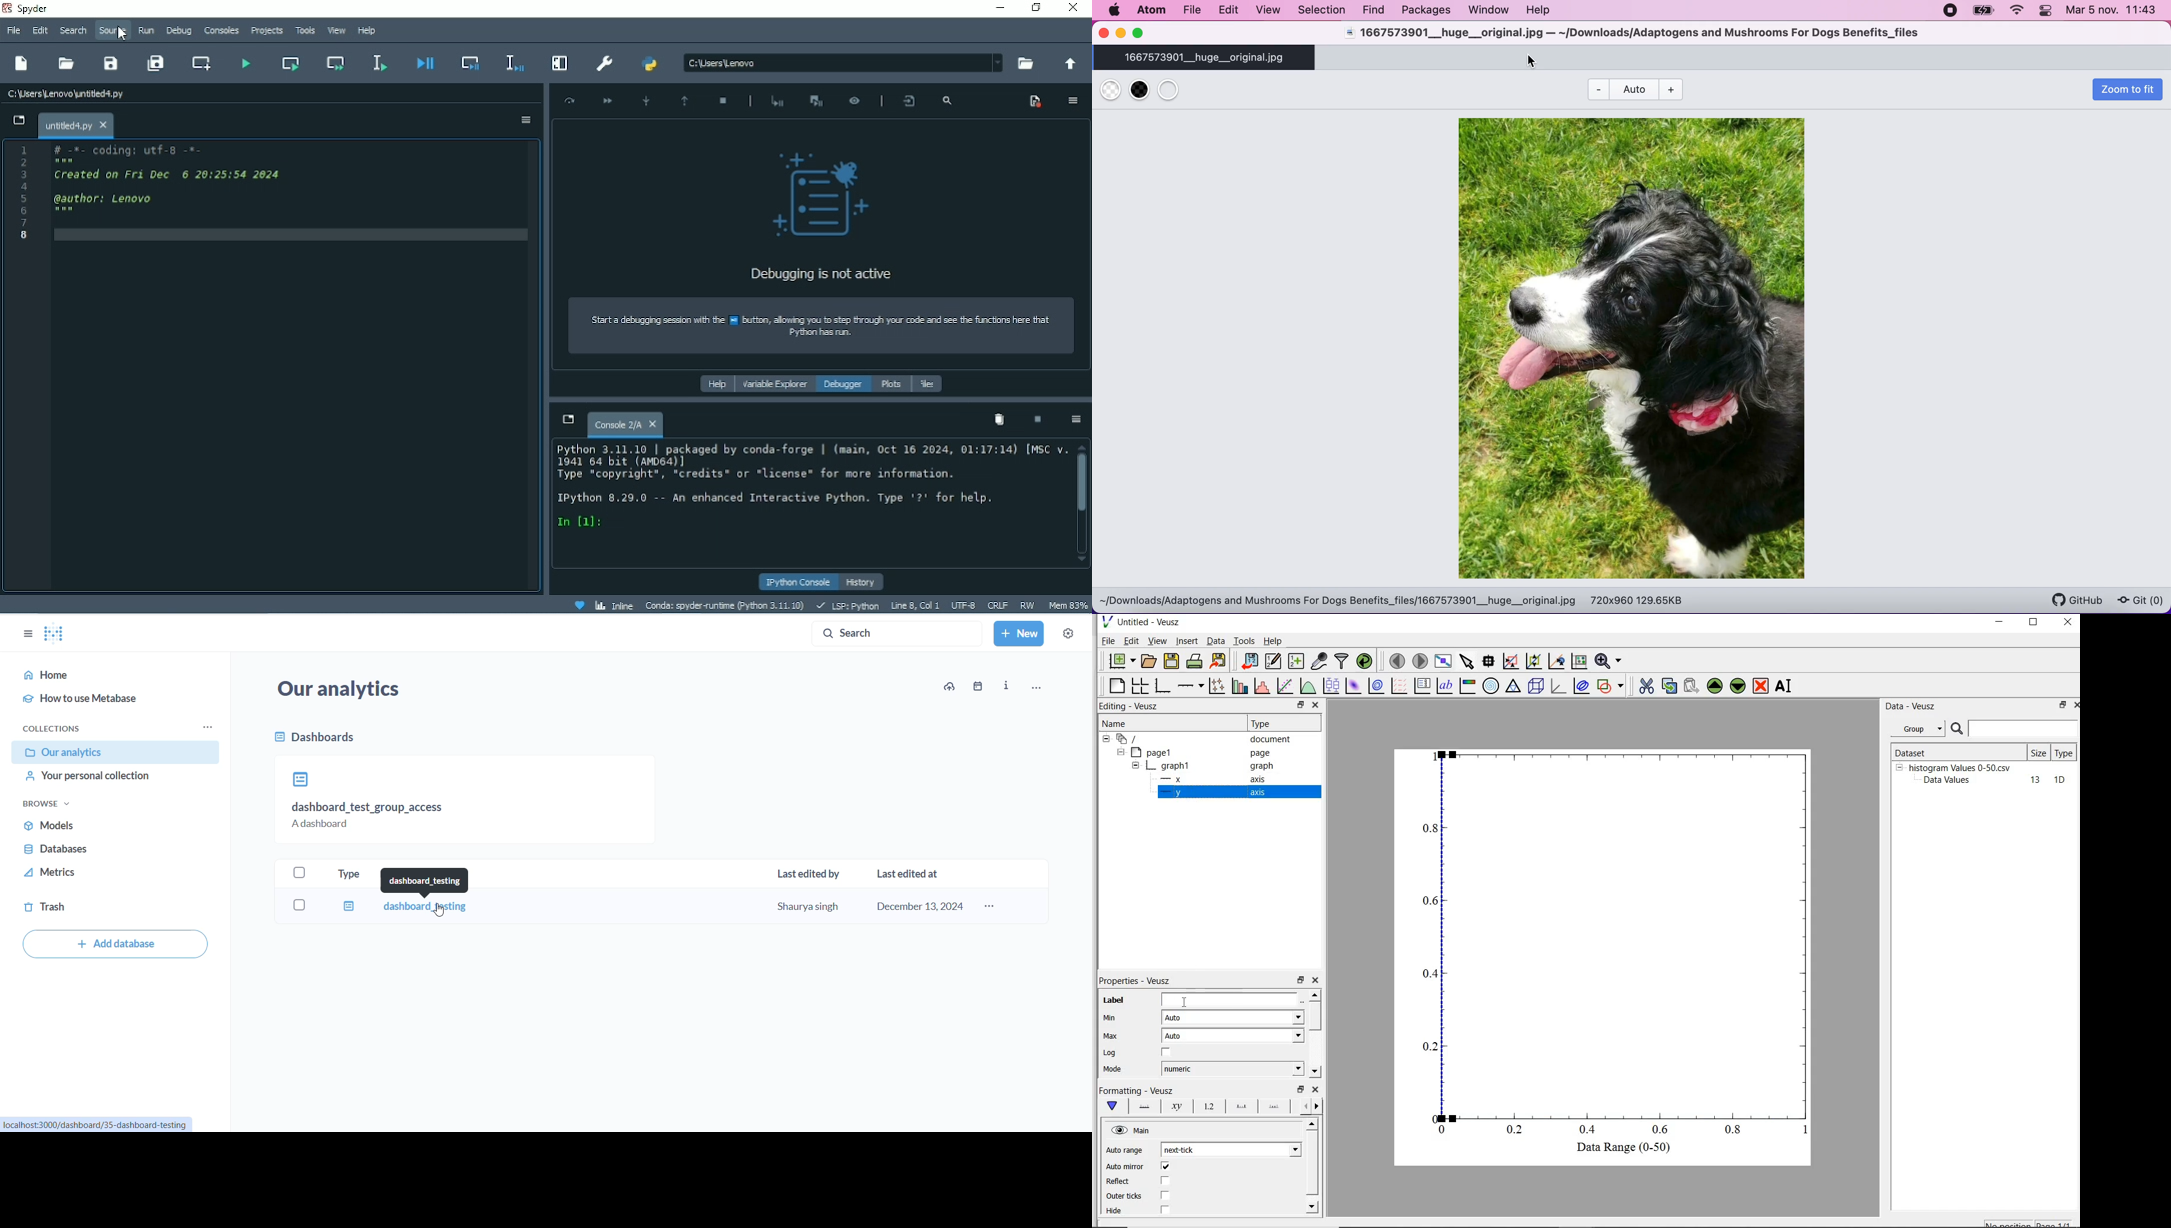 Image resolution: width=2184 pixels, height=1232 pixels. What do you see at coordinates (355, 874) in the screenshot?
I see `type` at bounding box center [355, 874].